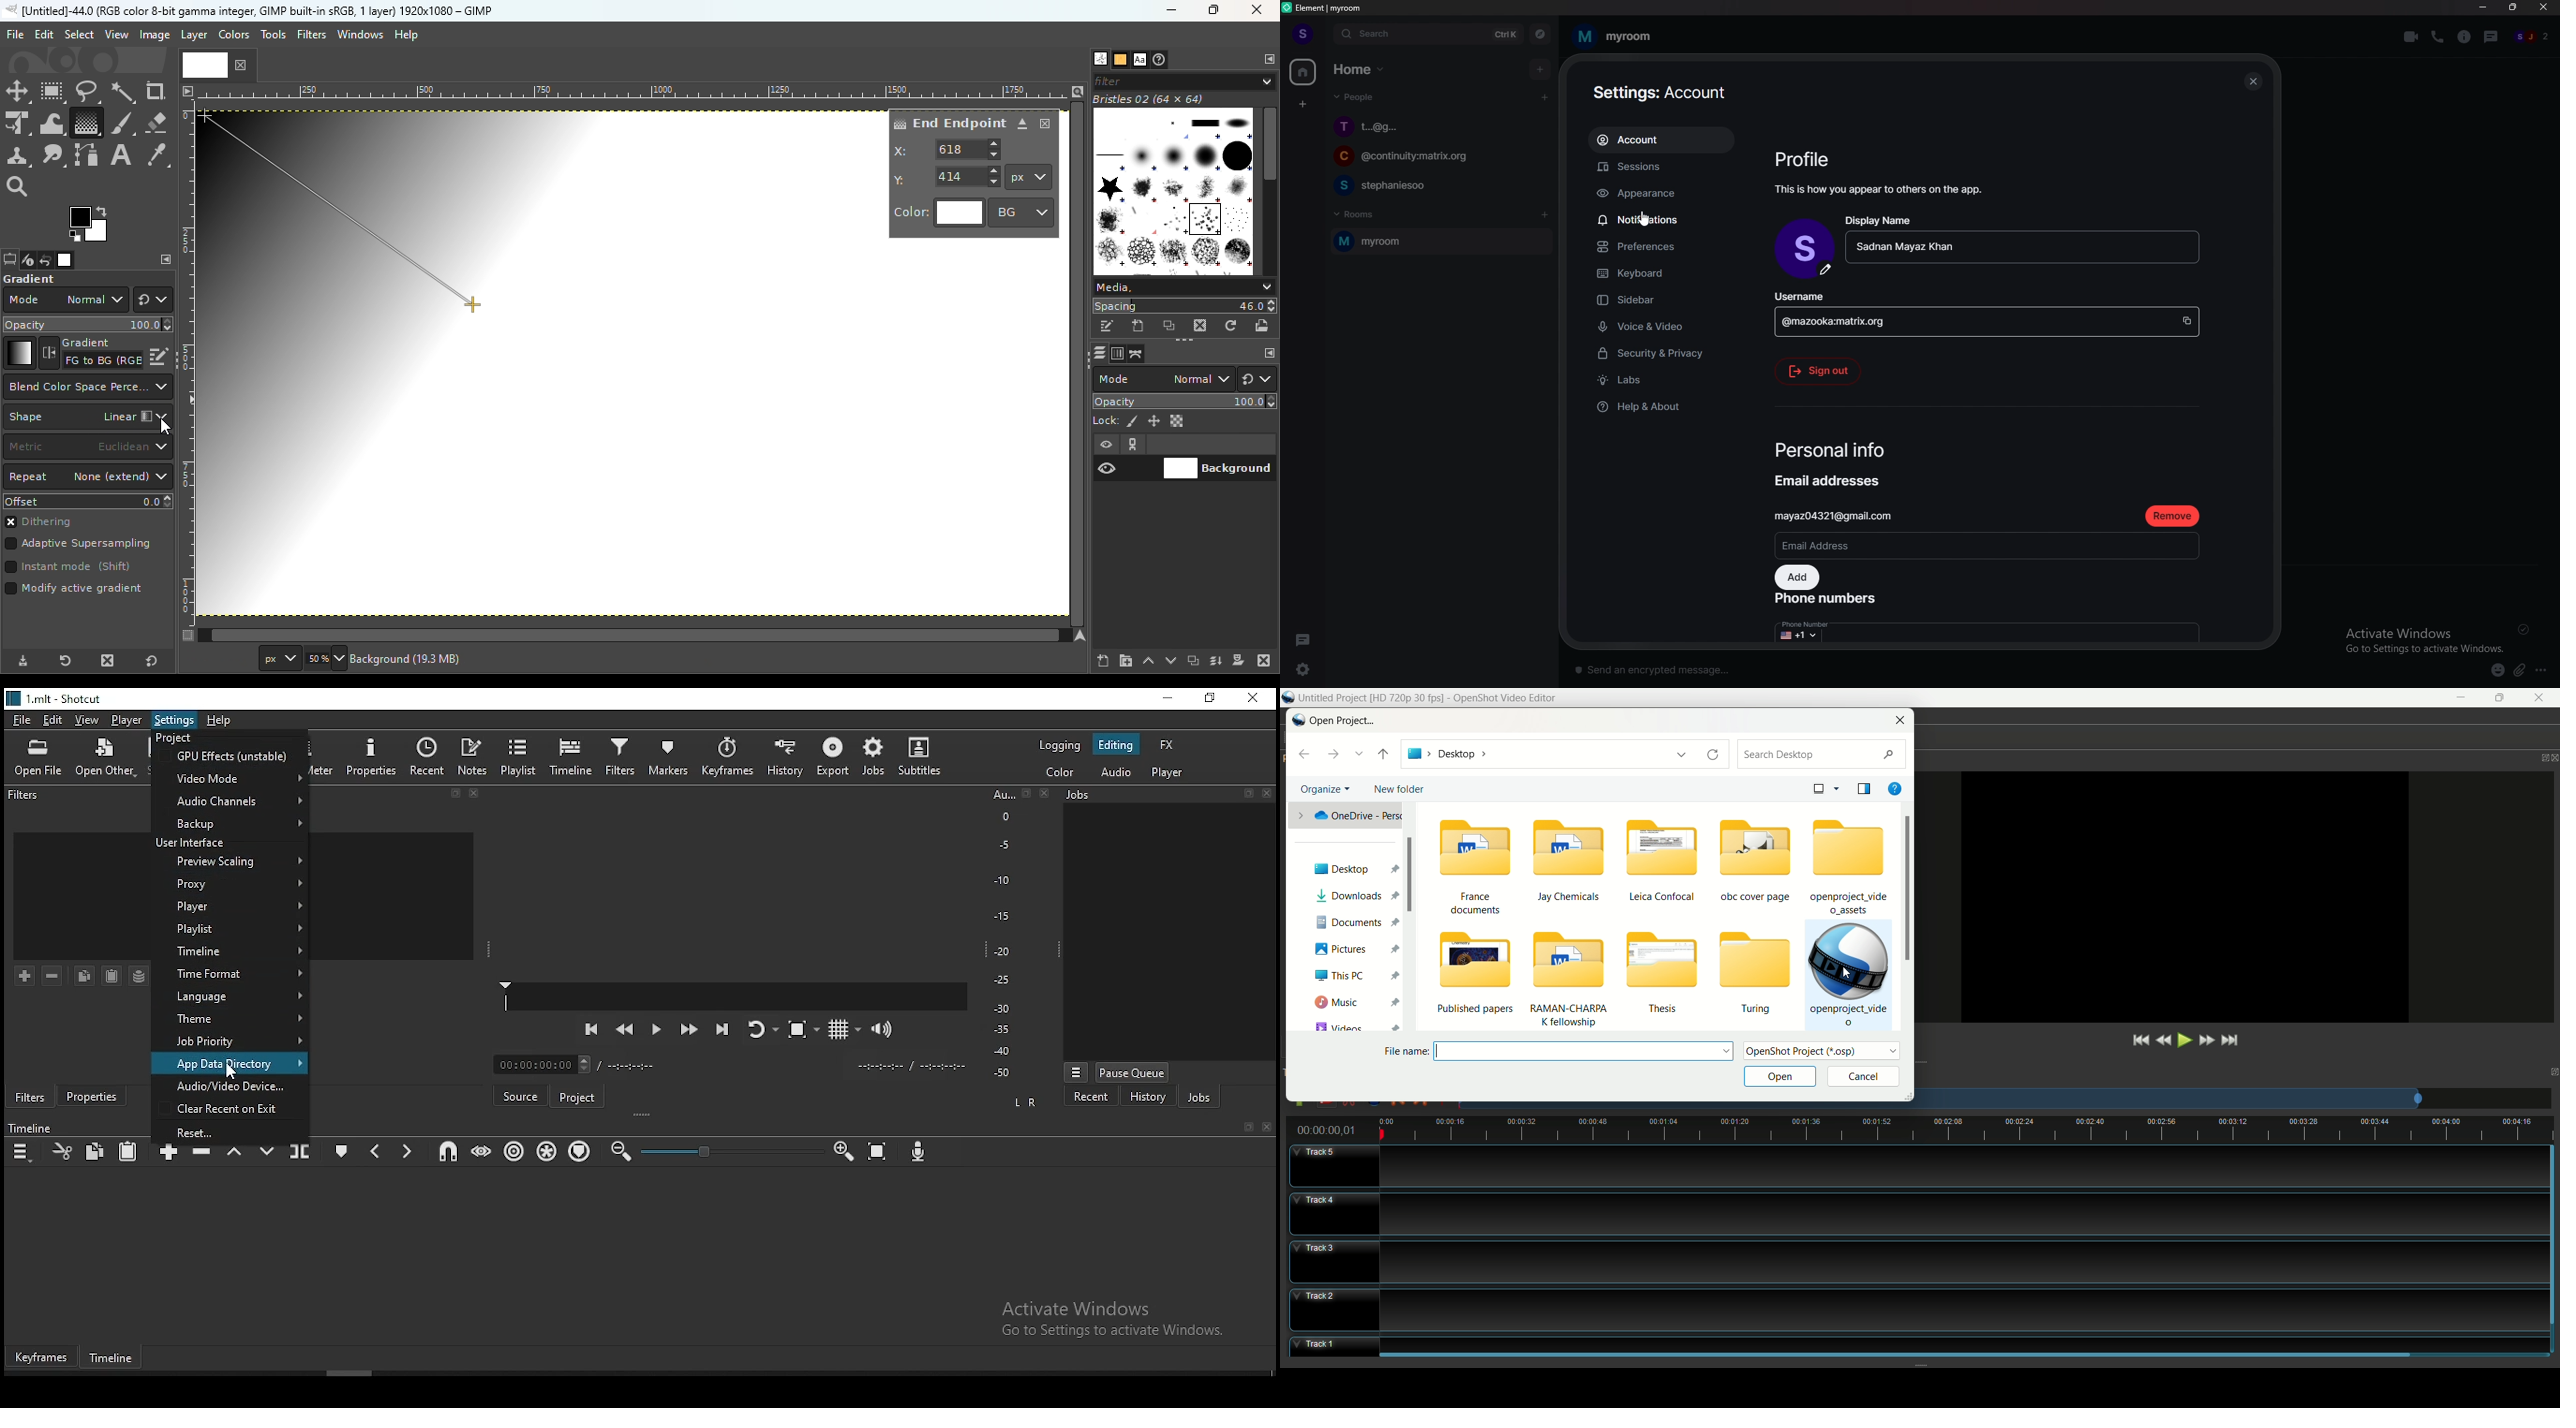 This screenshot has height=1428, width=2576. Describe the element at coordinates (25, 798) in the screenshot. I see `filters` at that location.